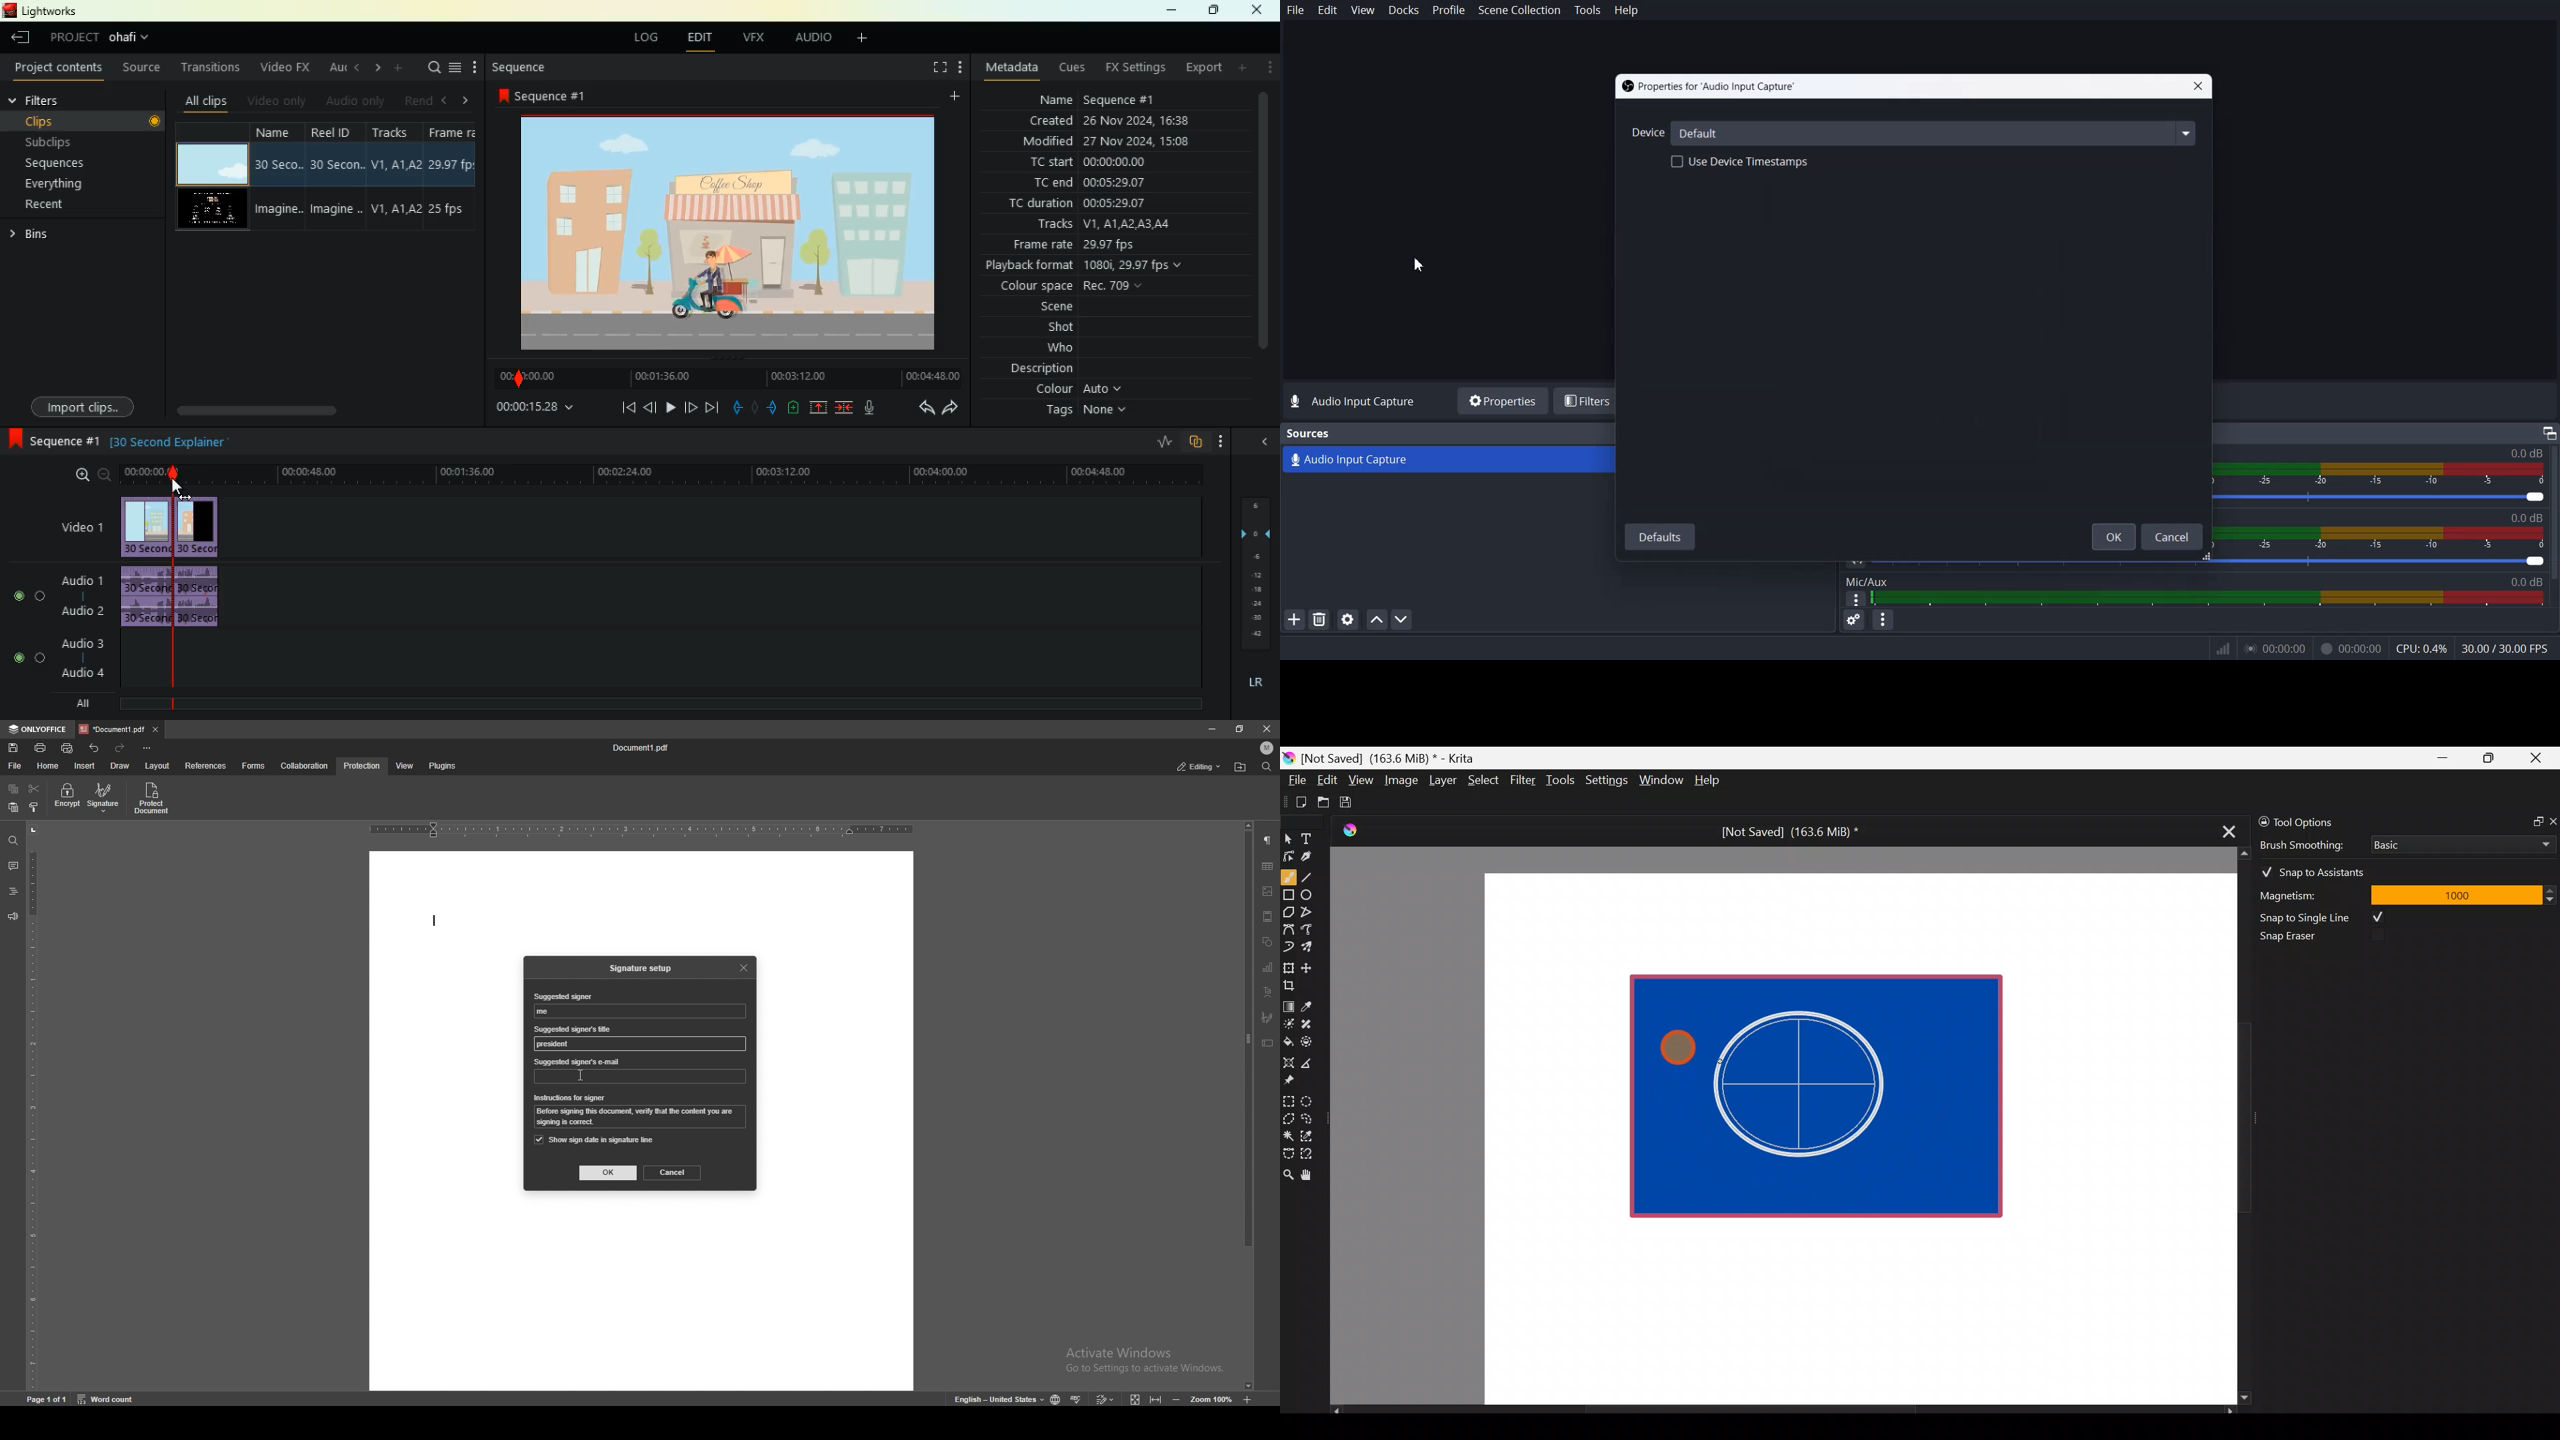 The width and height of the screenshot is (2576, 1456). I want to click on Properties, so click(1501, 401).